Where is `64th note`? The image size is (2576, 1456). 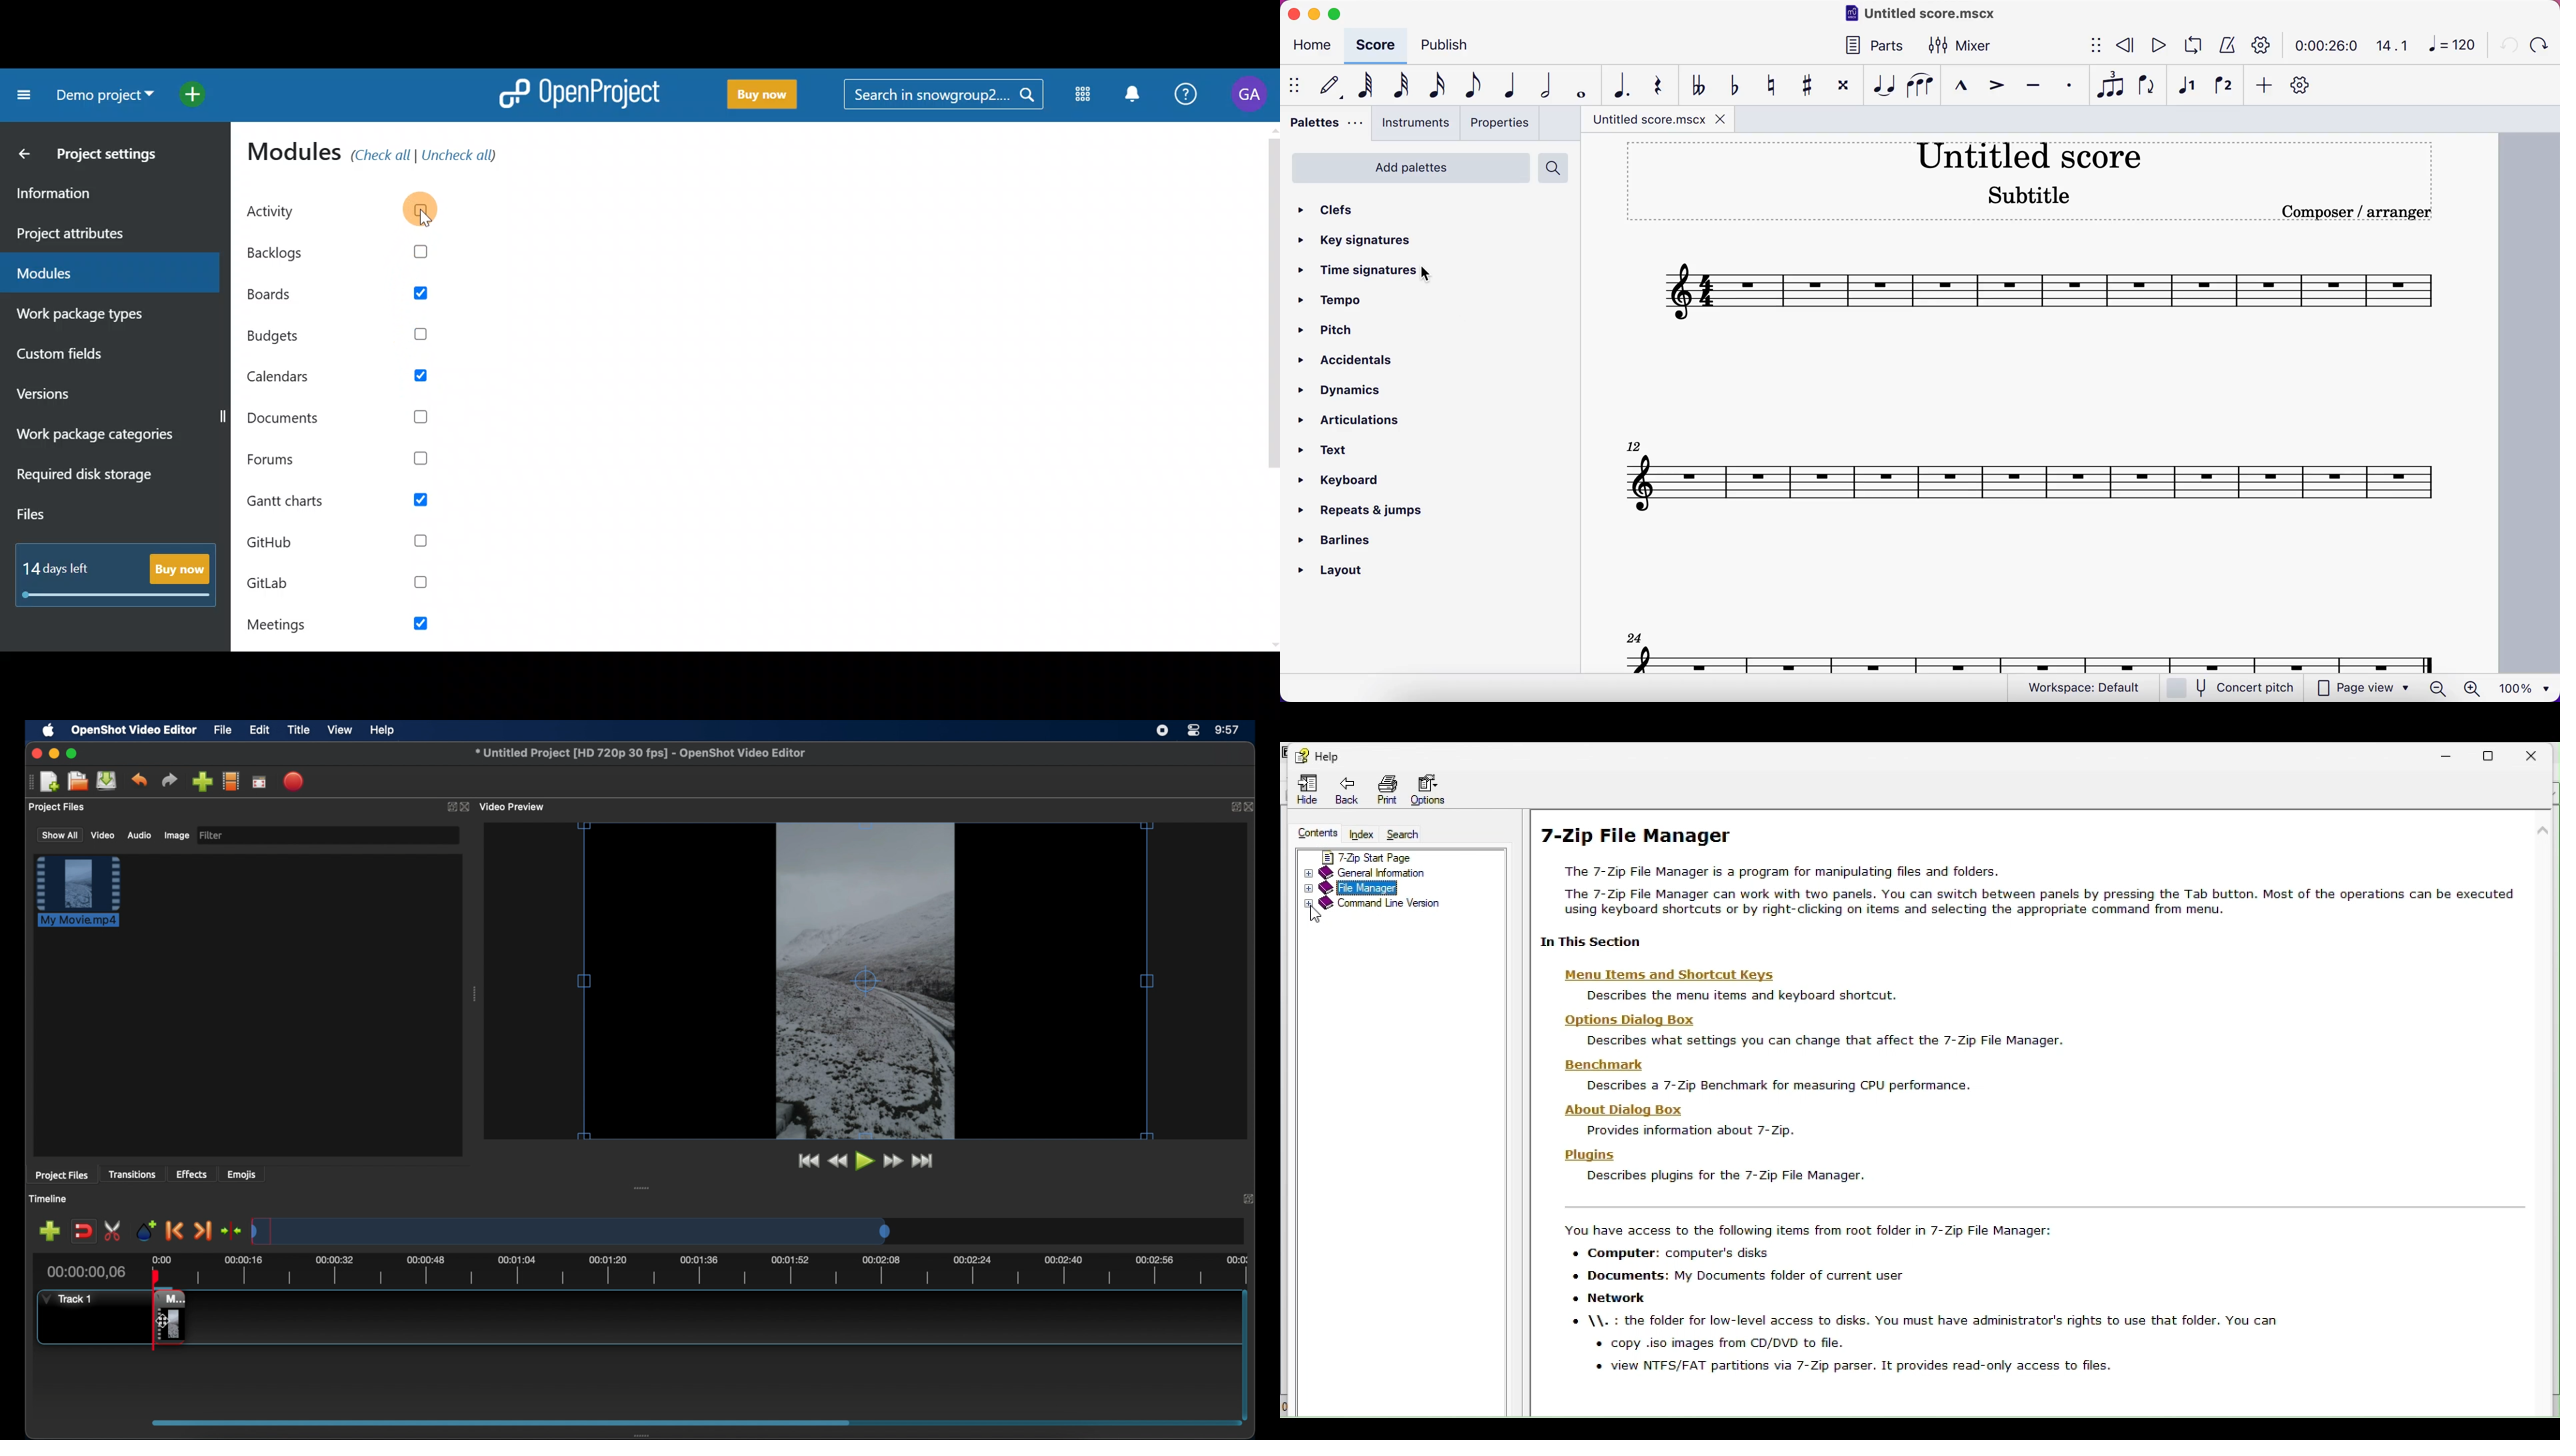 64th note is located at coordinates (1363, 86).